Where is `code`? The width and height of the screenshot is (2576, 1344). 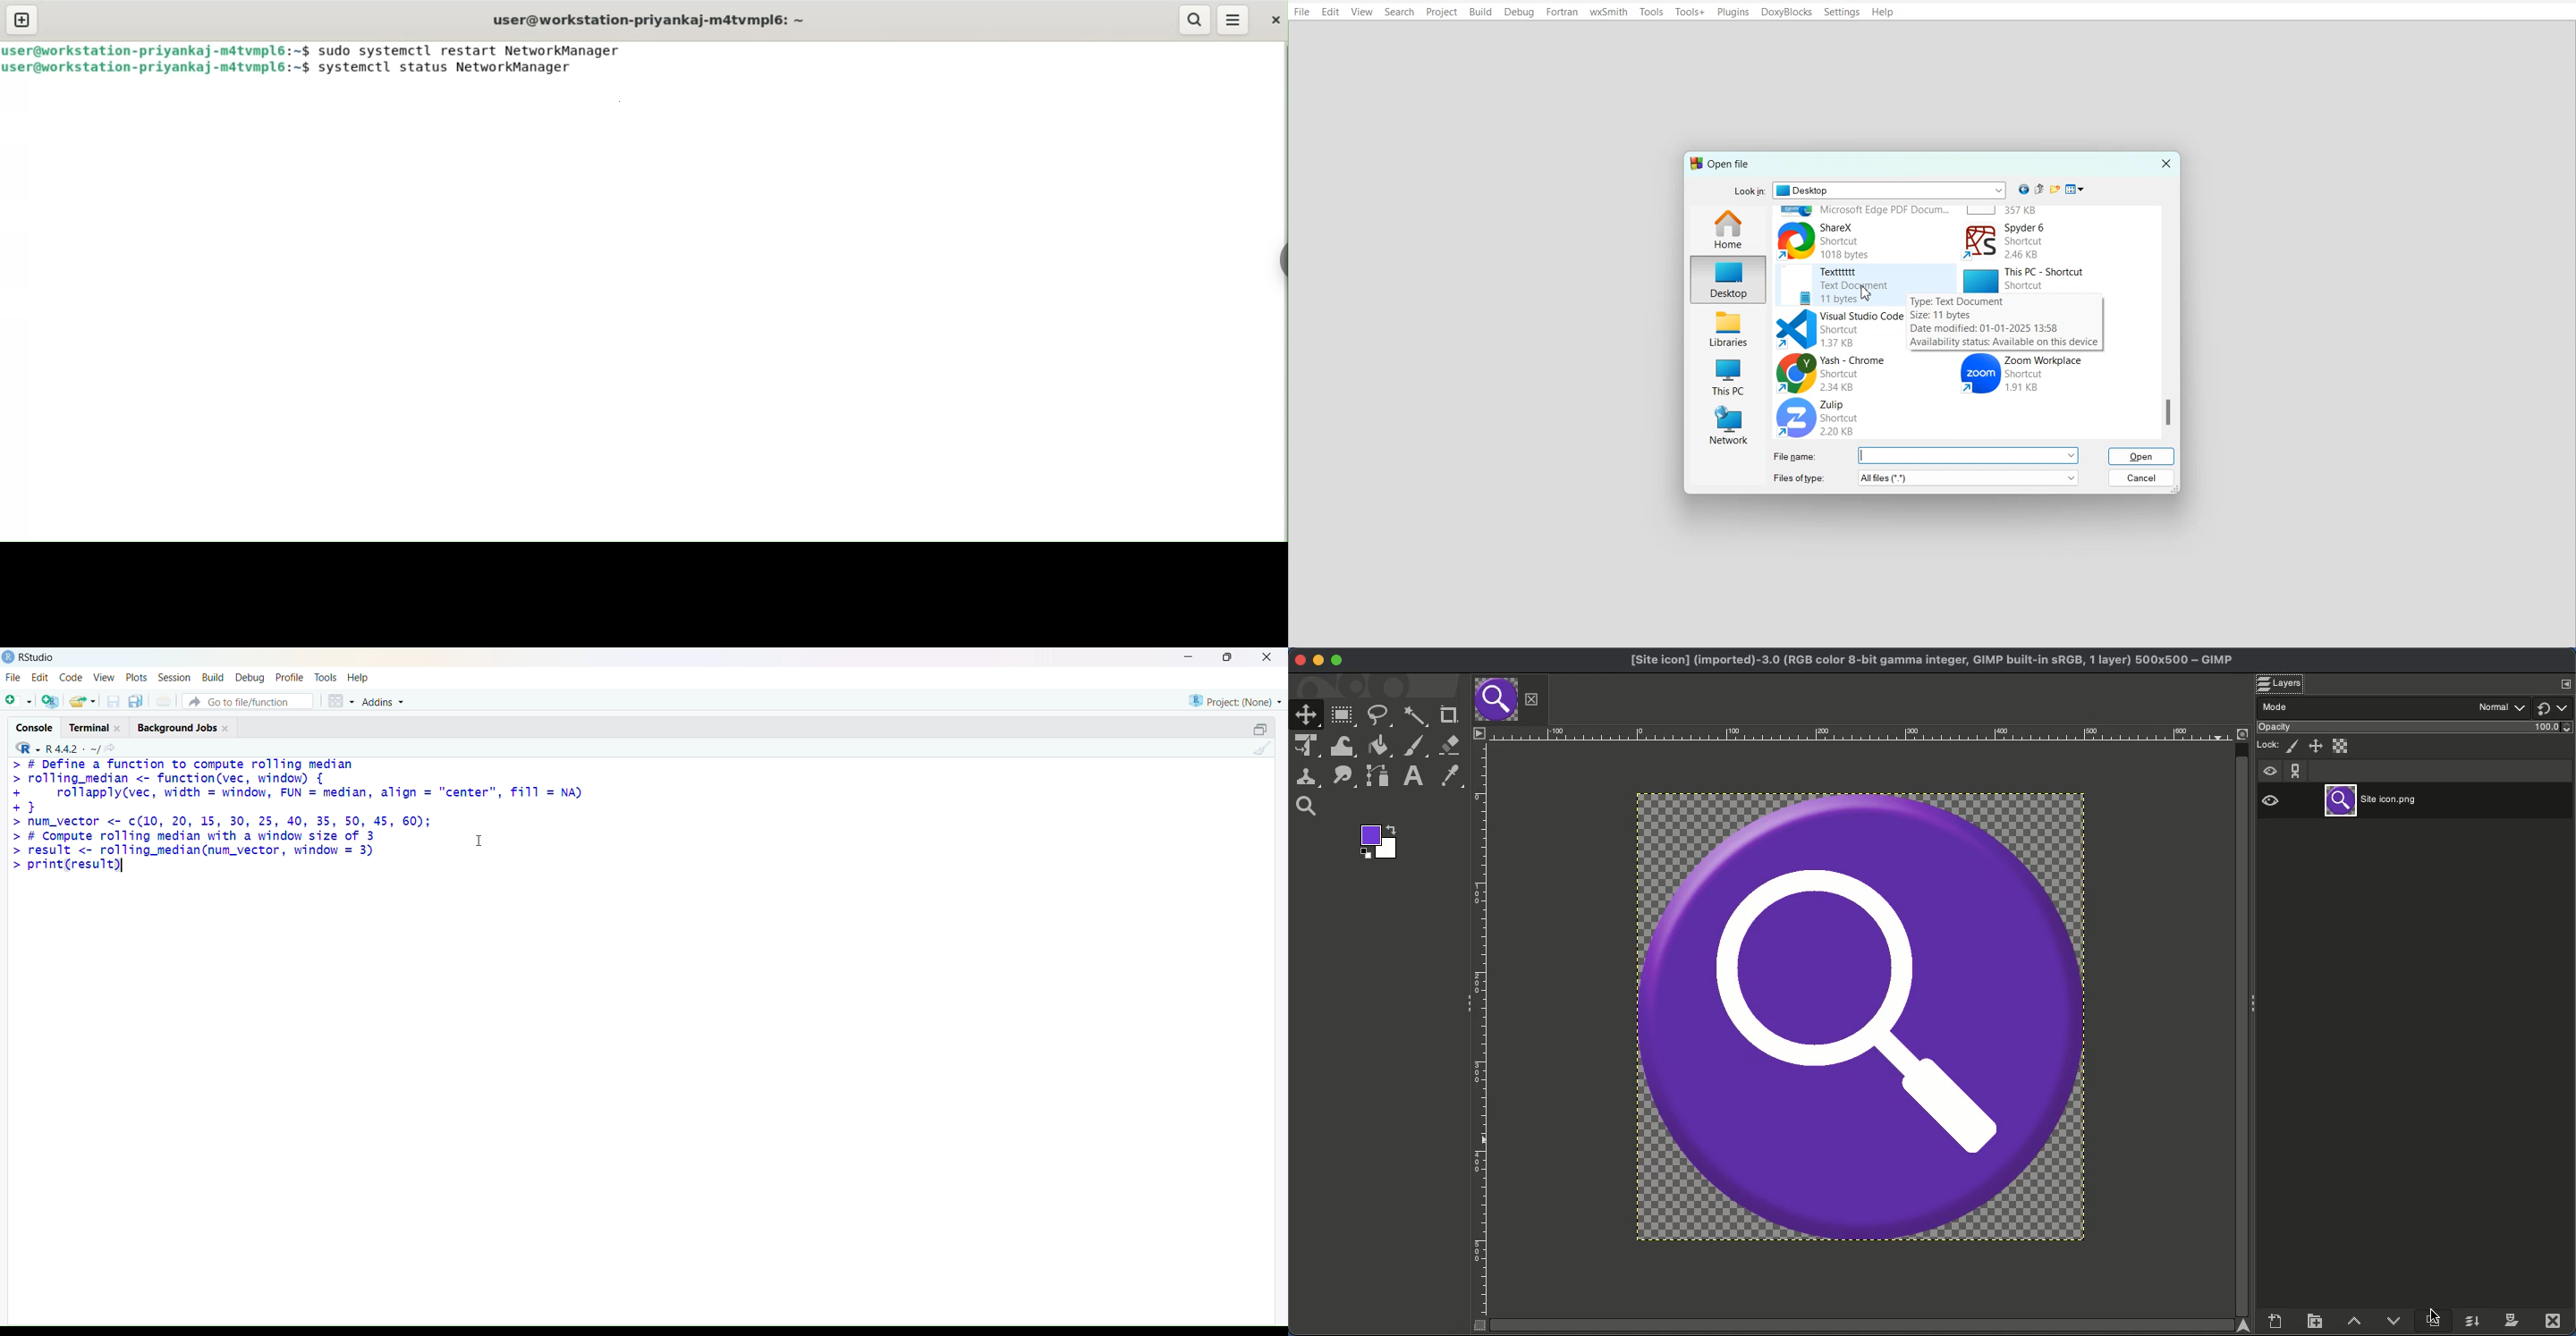 code is located at coordinates (72, 677).